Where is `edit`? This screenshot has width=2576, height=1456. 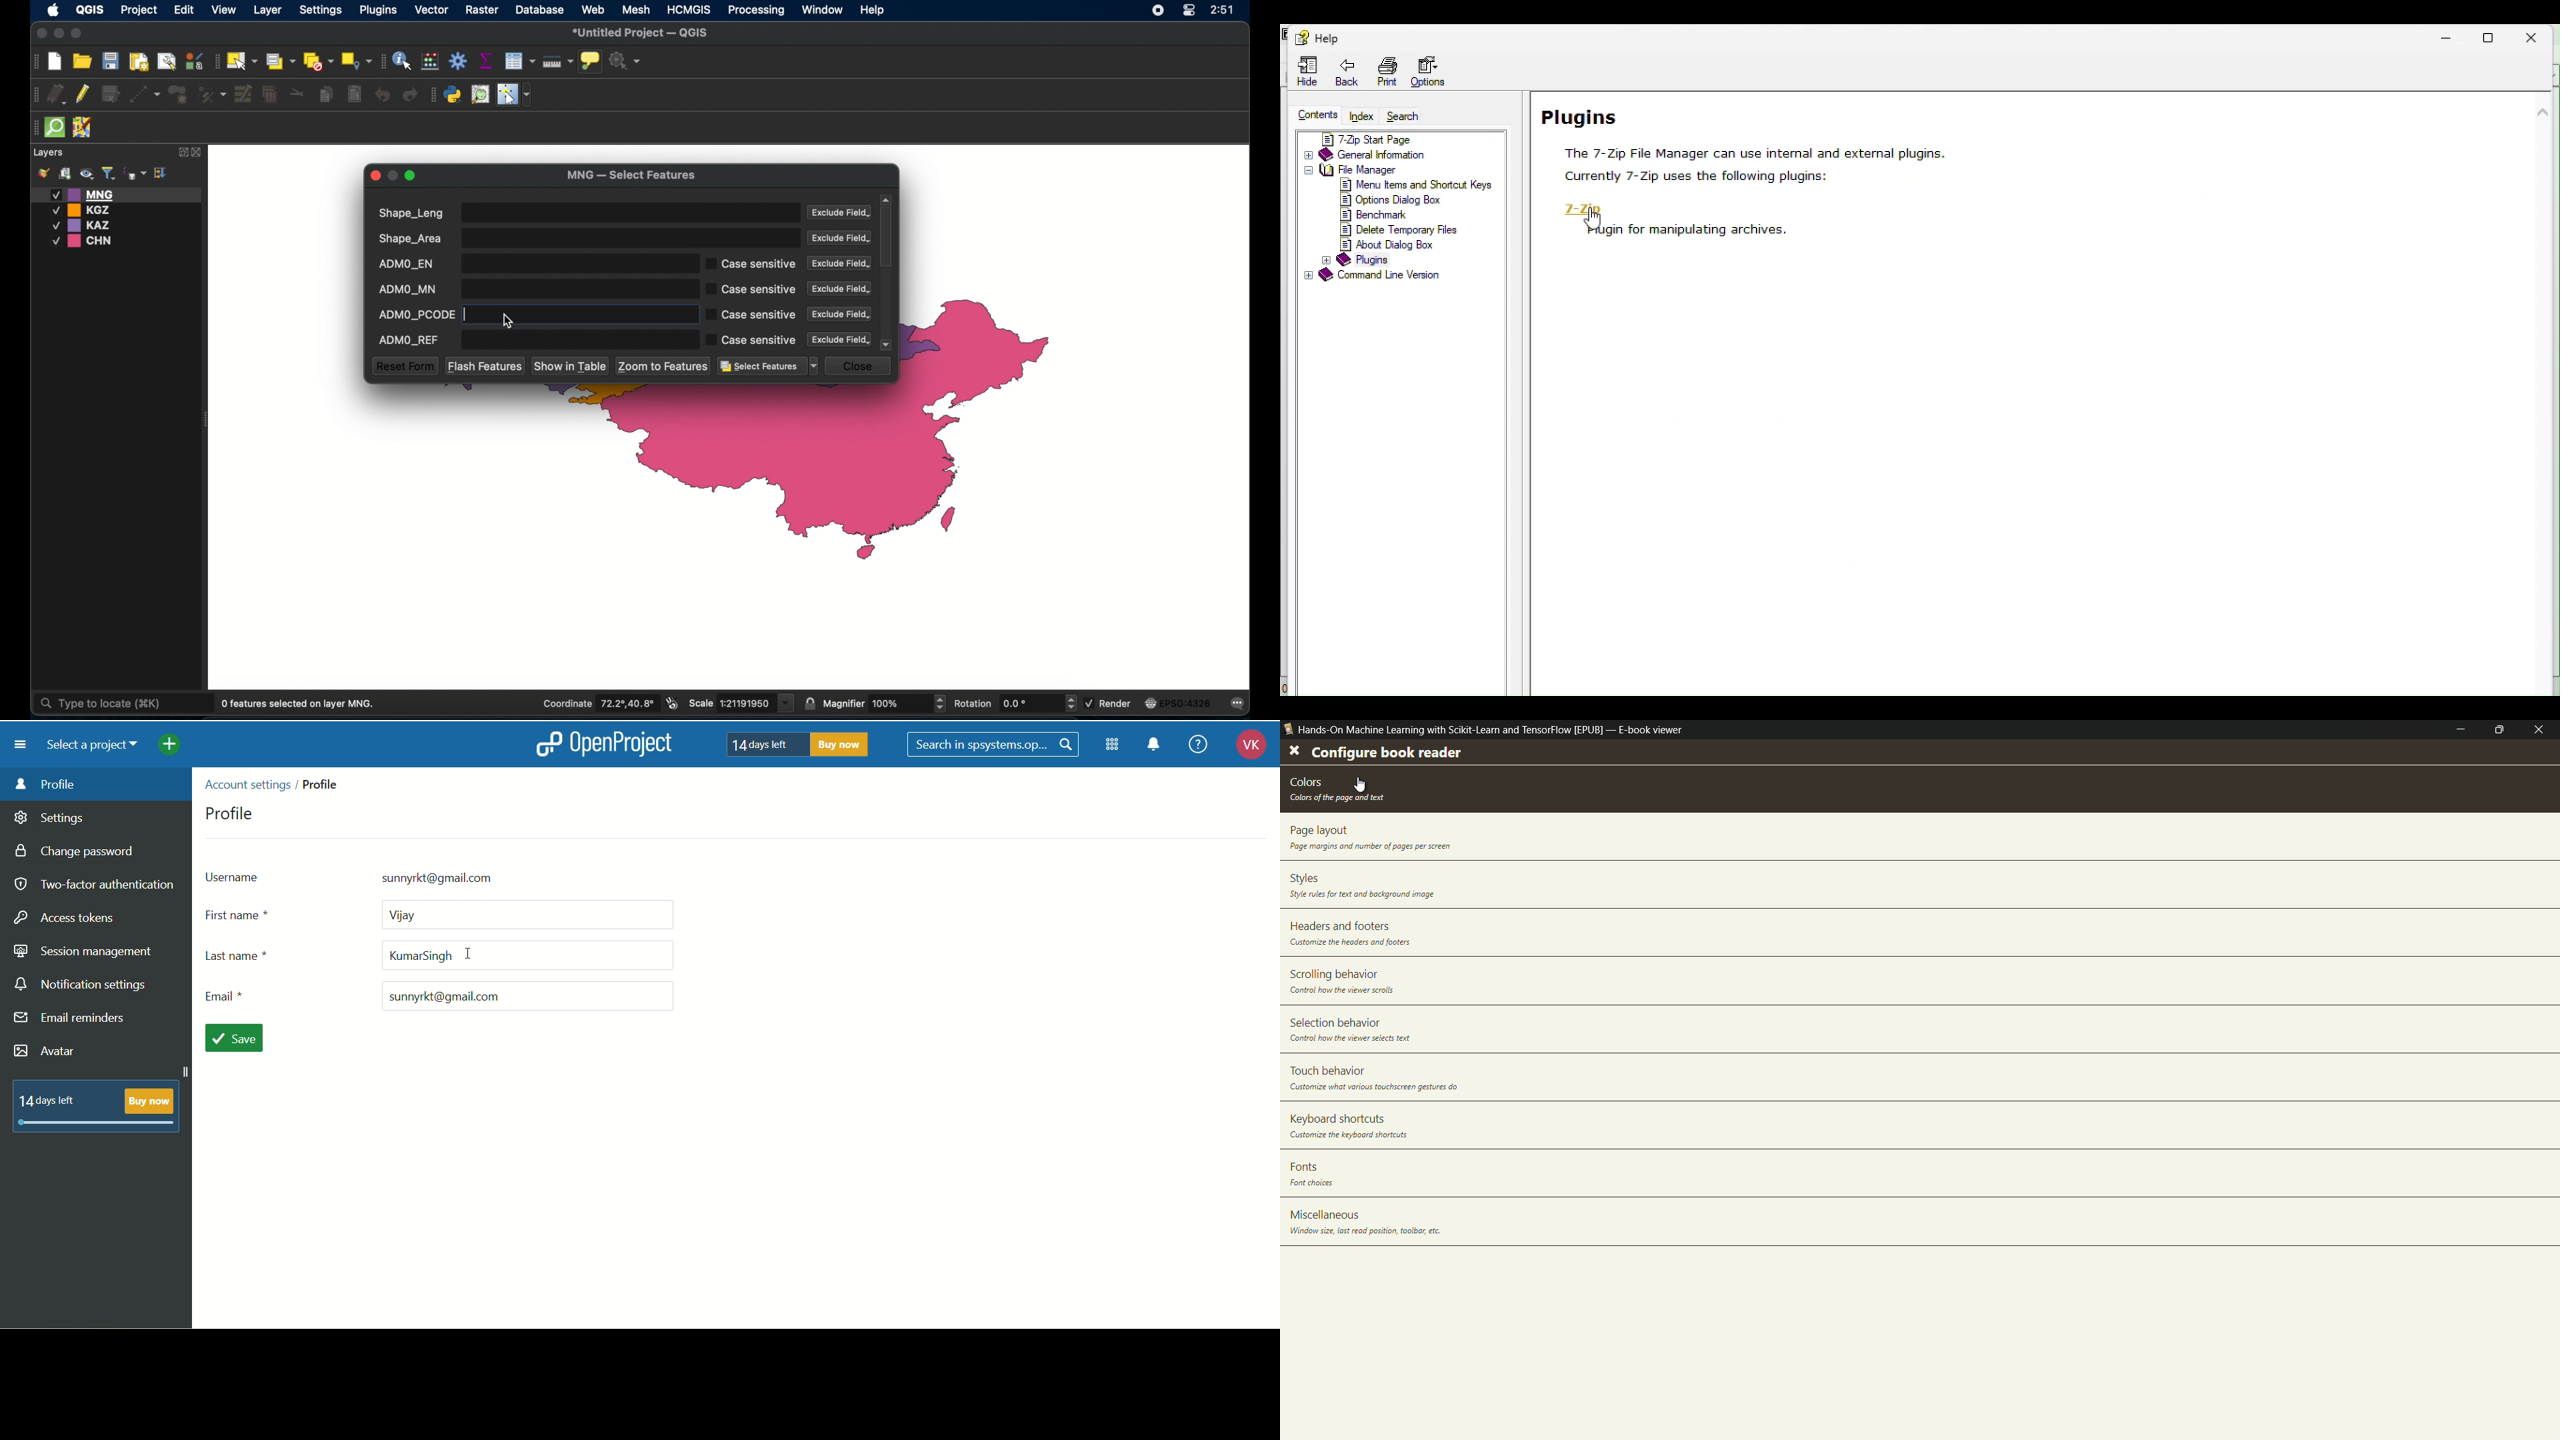 edit is located at coordinates (184, 11).